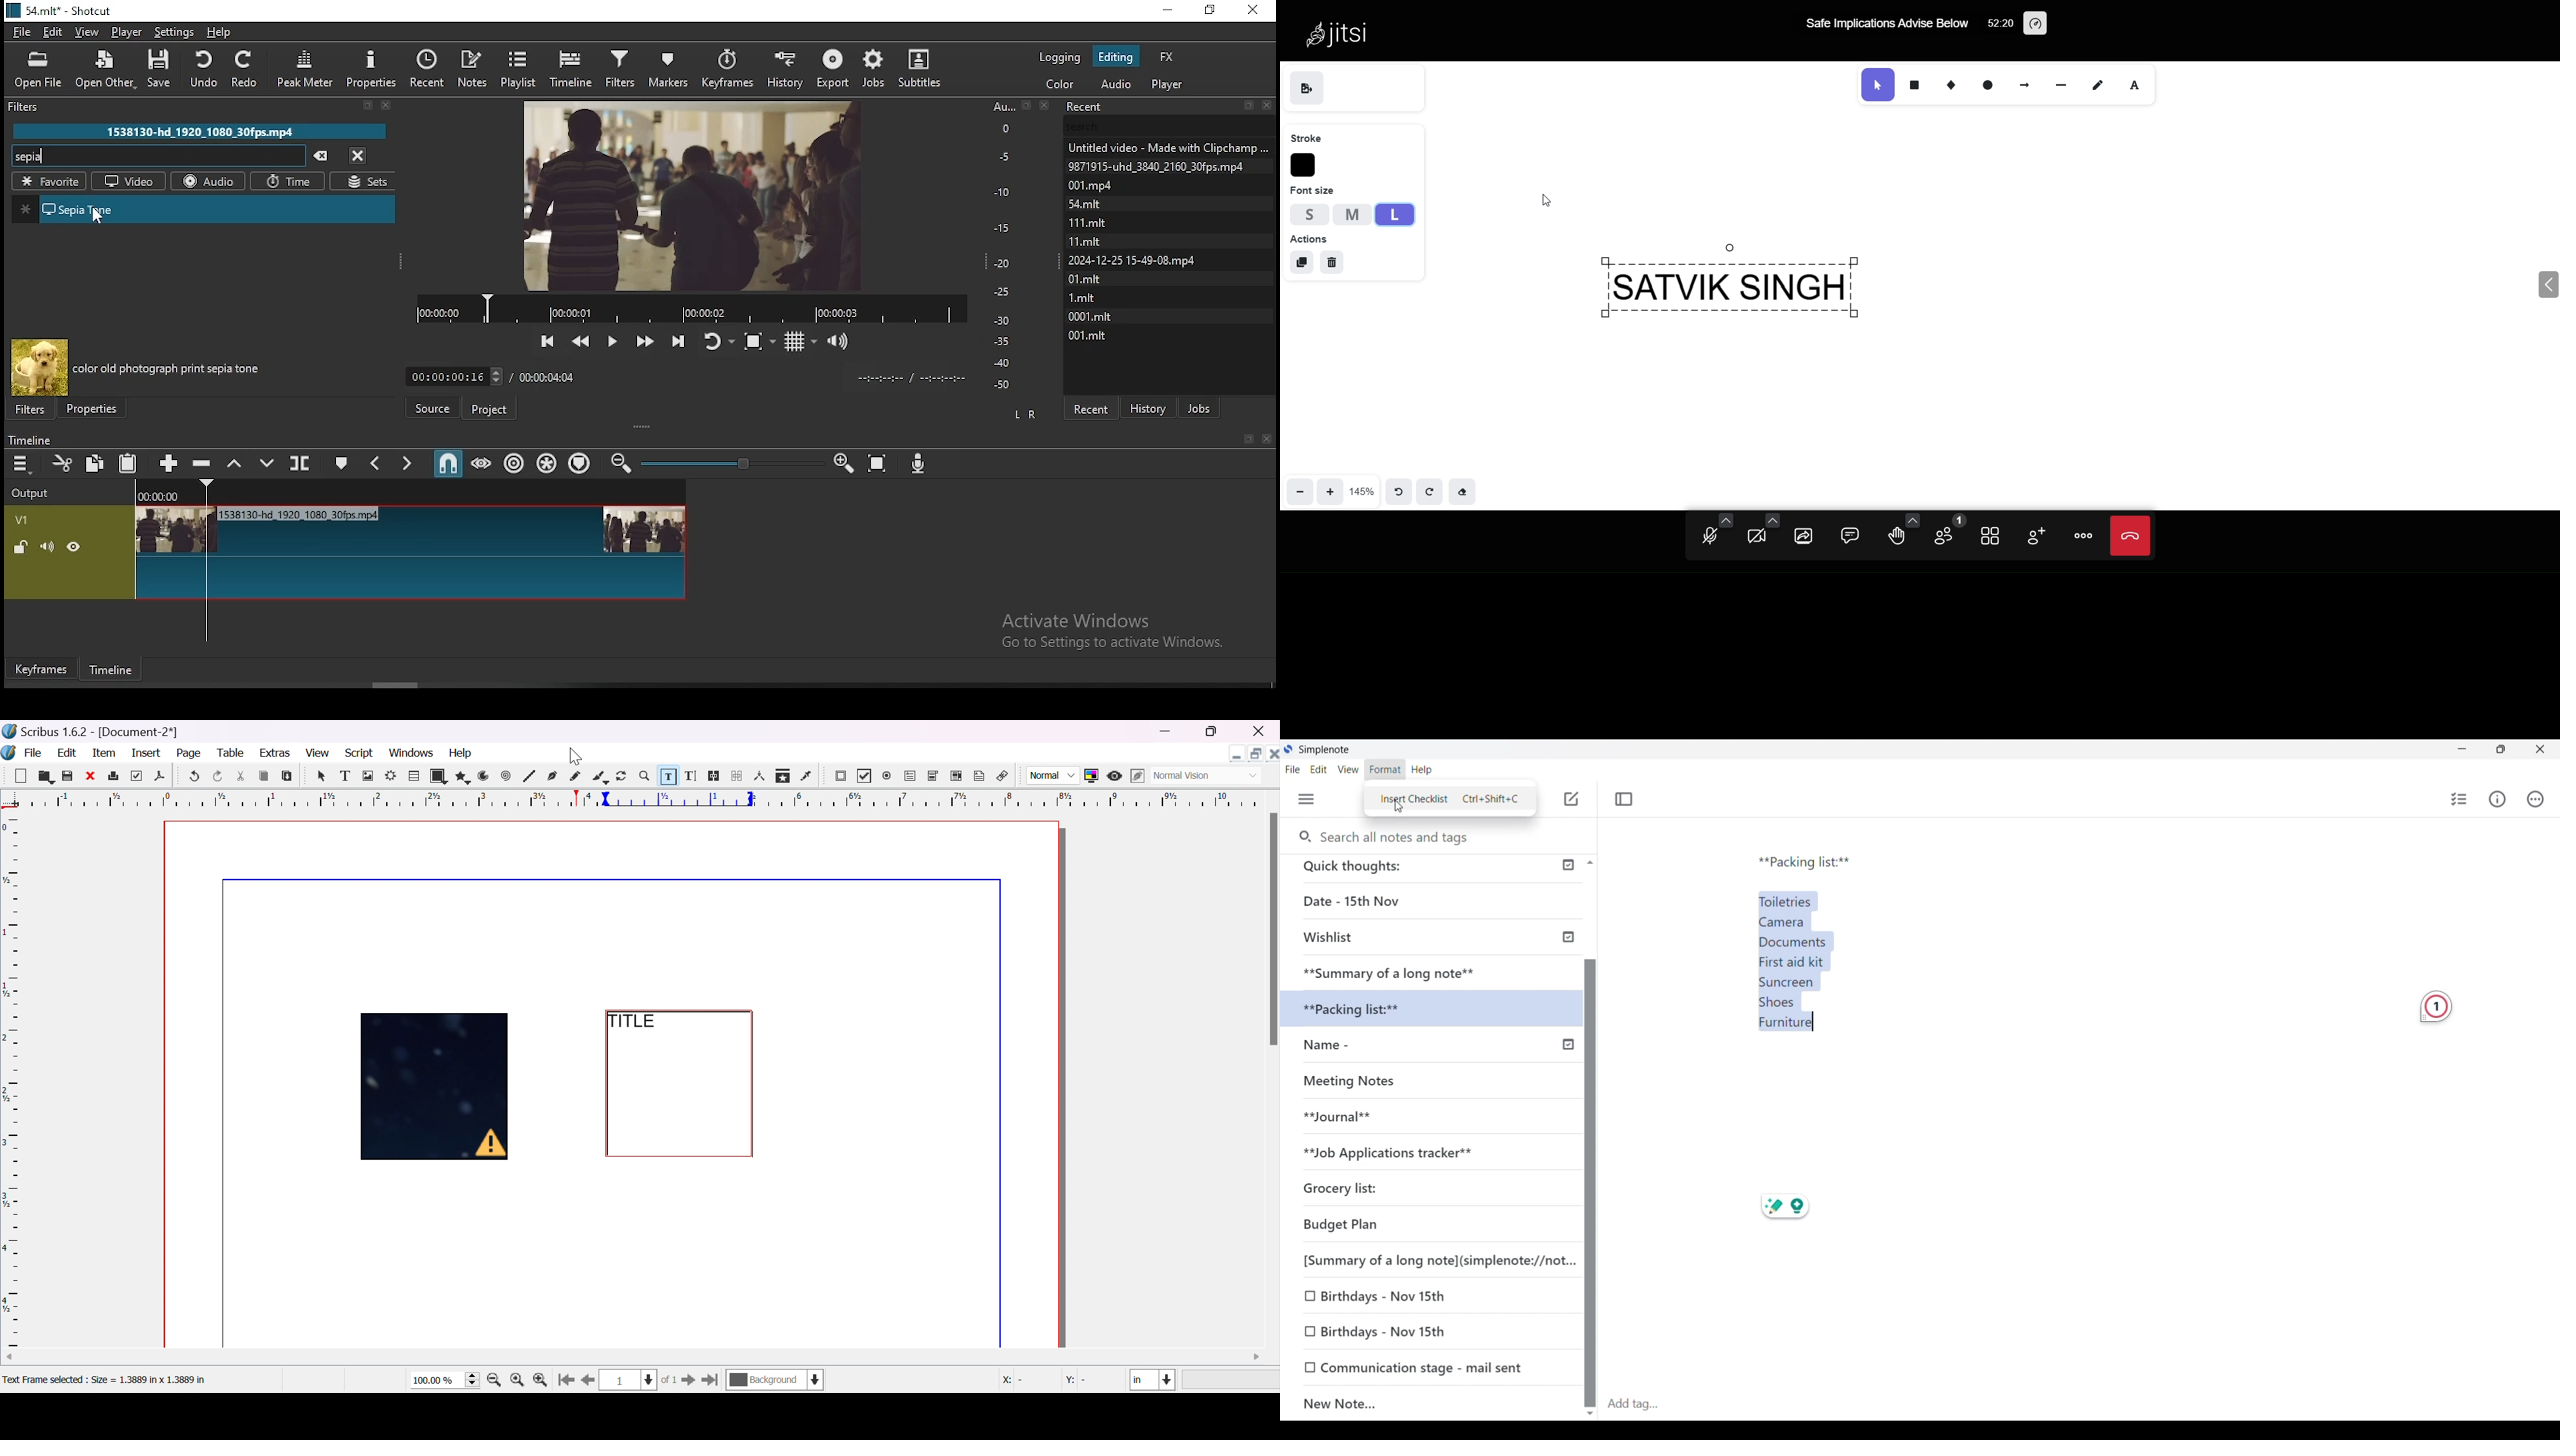 The image size is (2576, 1456). Describe the element at coordinates (635, 1020) in the screenshot. I see `TITLE` at that location.